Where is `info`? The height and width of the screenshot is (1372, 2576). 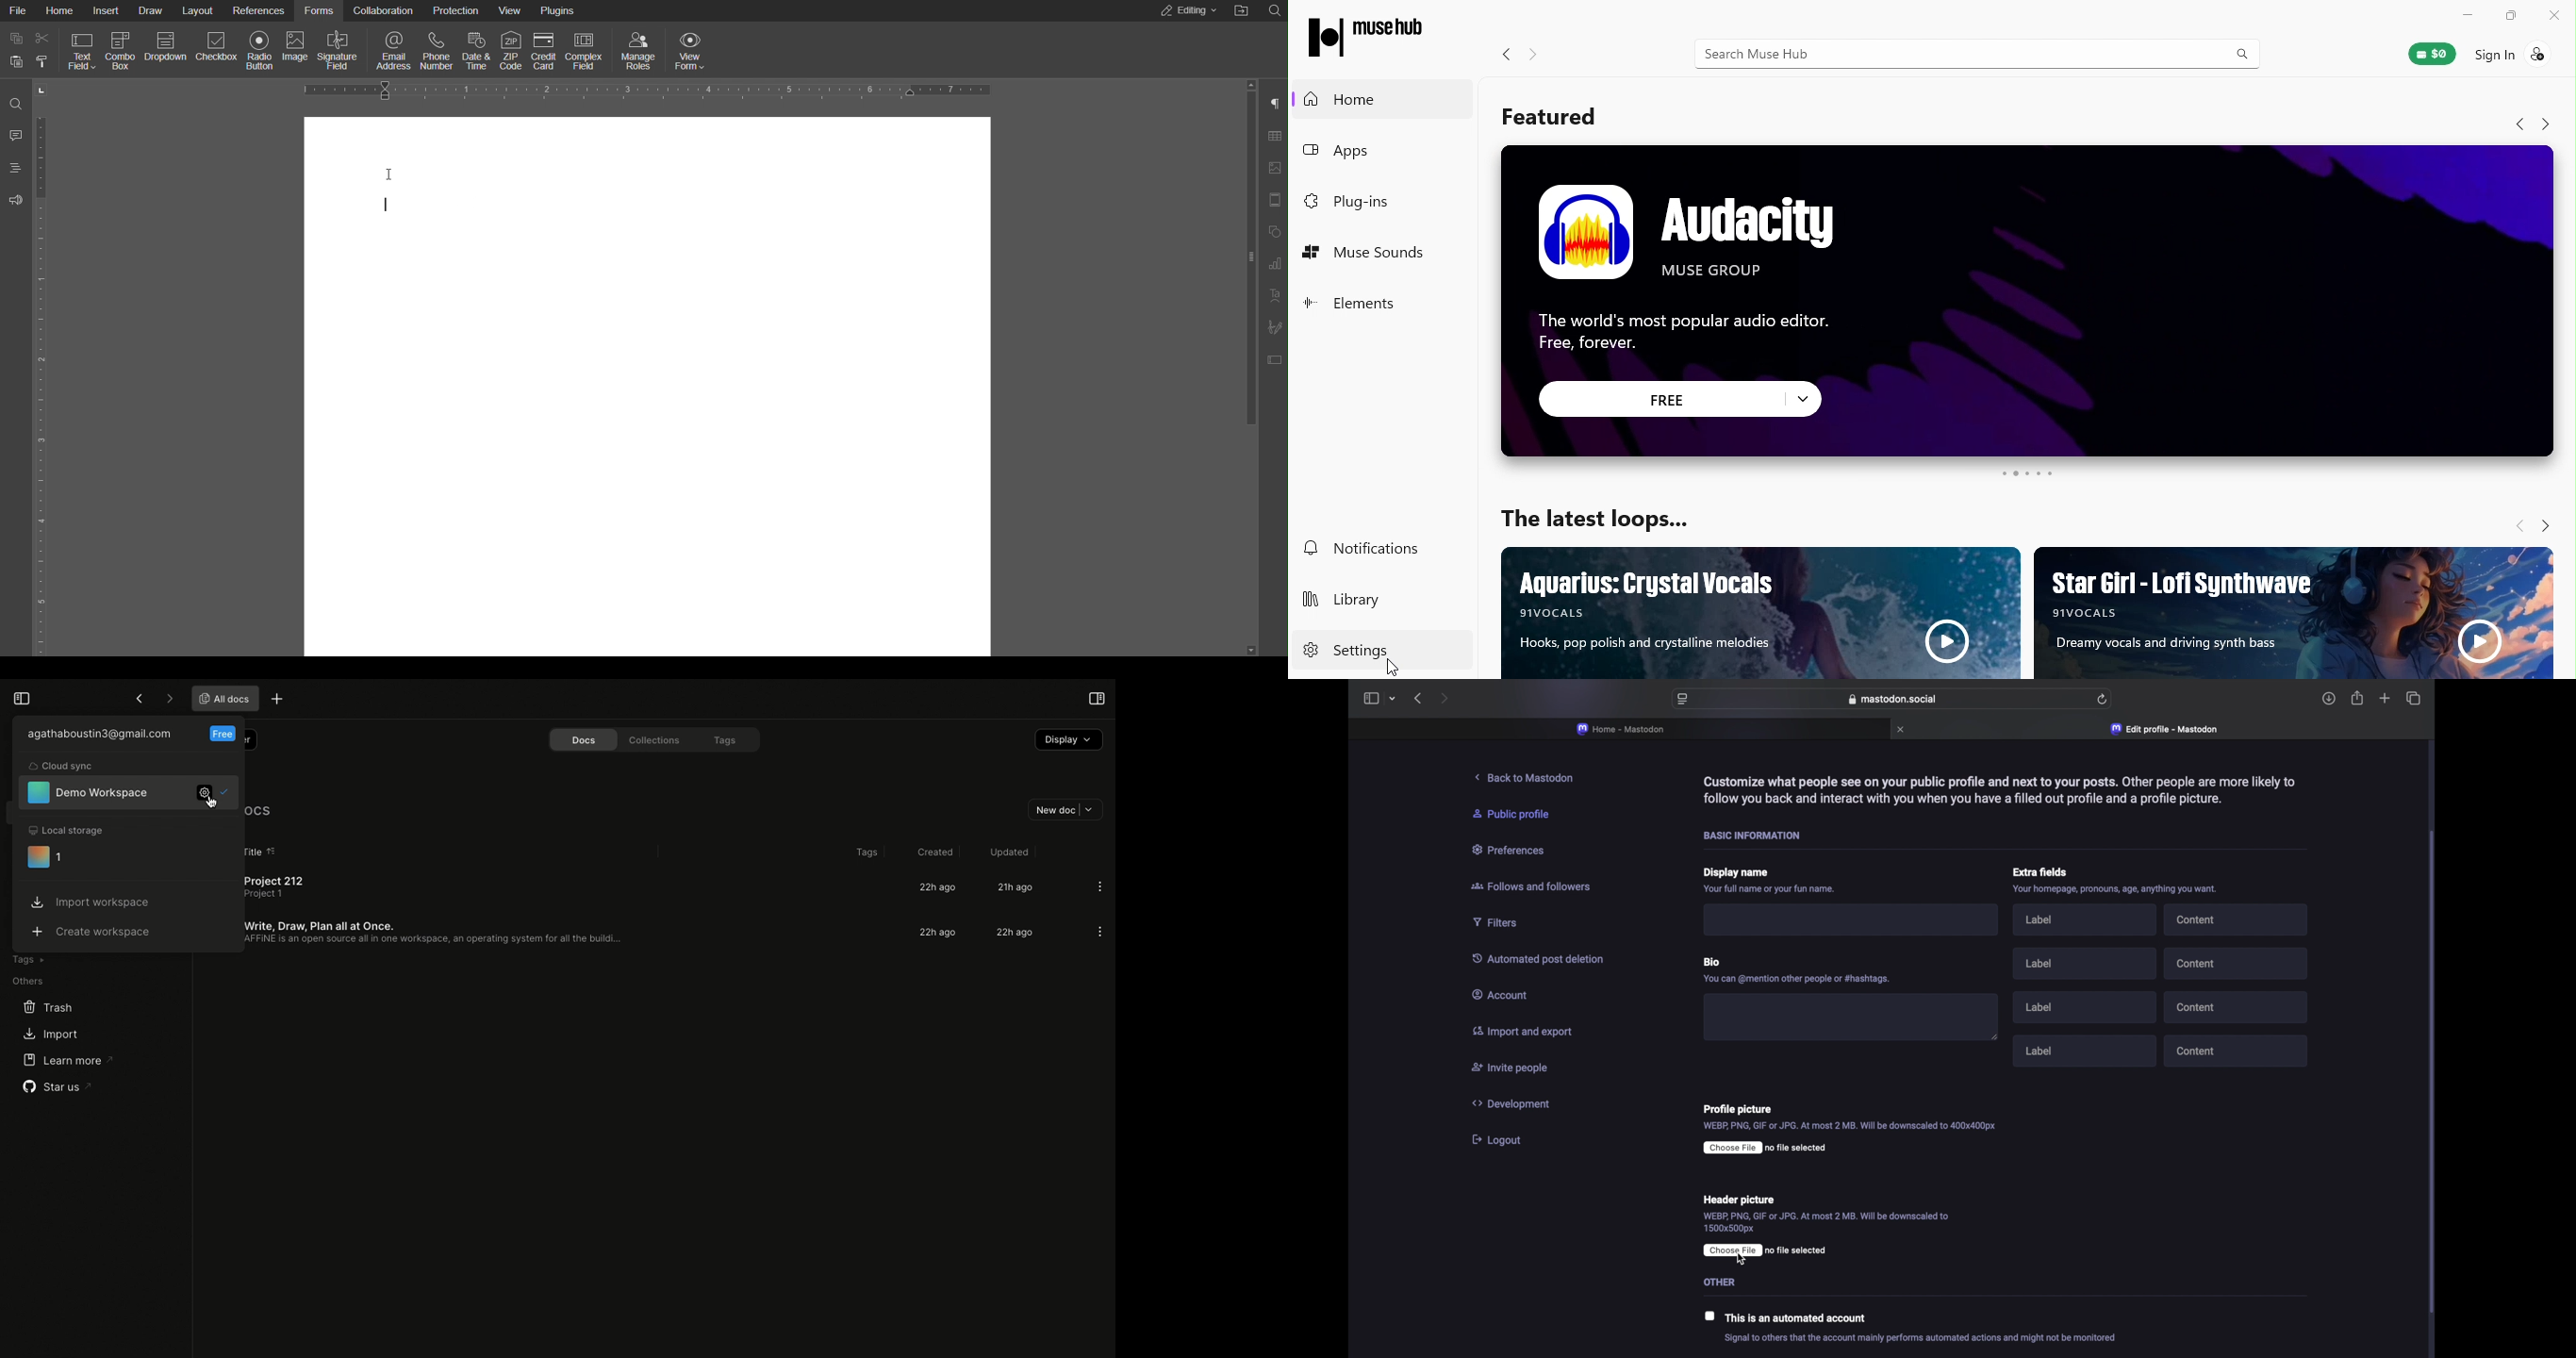 info is located at coordinates (1771, 890).